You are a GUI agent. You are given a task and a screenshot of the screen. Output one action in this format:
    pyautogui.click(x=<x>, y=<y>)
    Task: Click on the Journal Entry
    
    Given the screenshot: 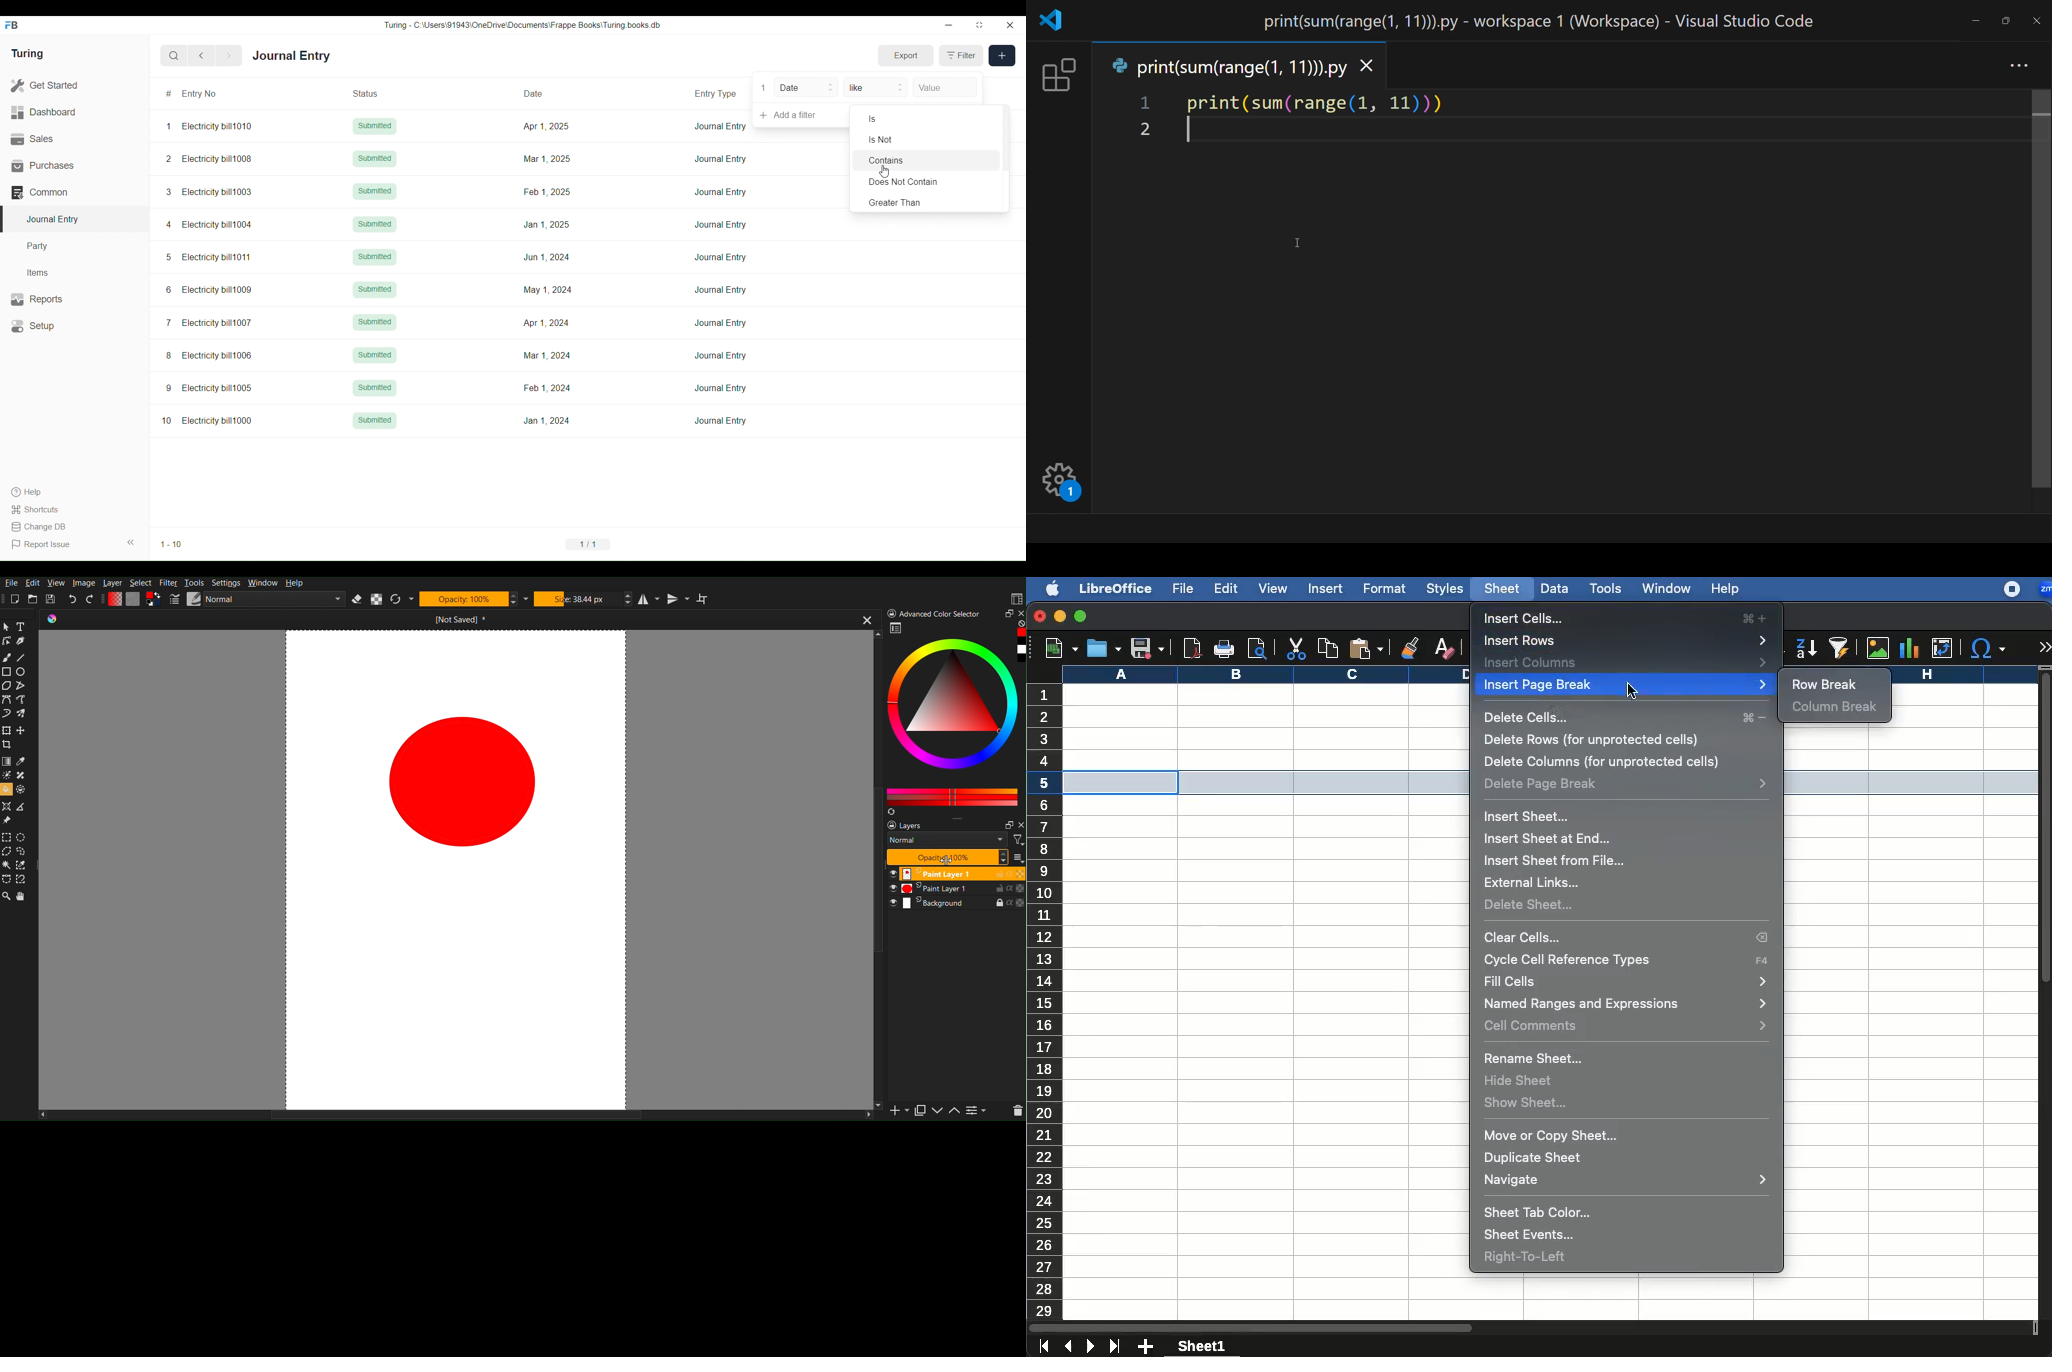 What is the action you would take?
    pyautogui.click(x=720, y=355)
    